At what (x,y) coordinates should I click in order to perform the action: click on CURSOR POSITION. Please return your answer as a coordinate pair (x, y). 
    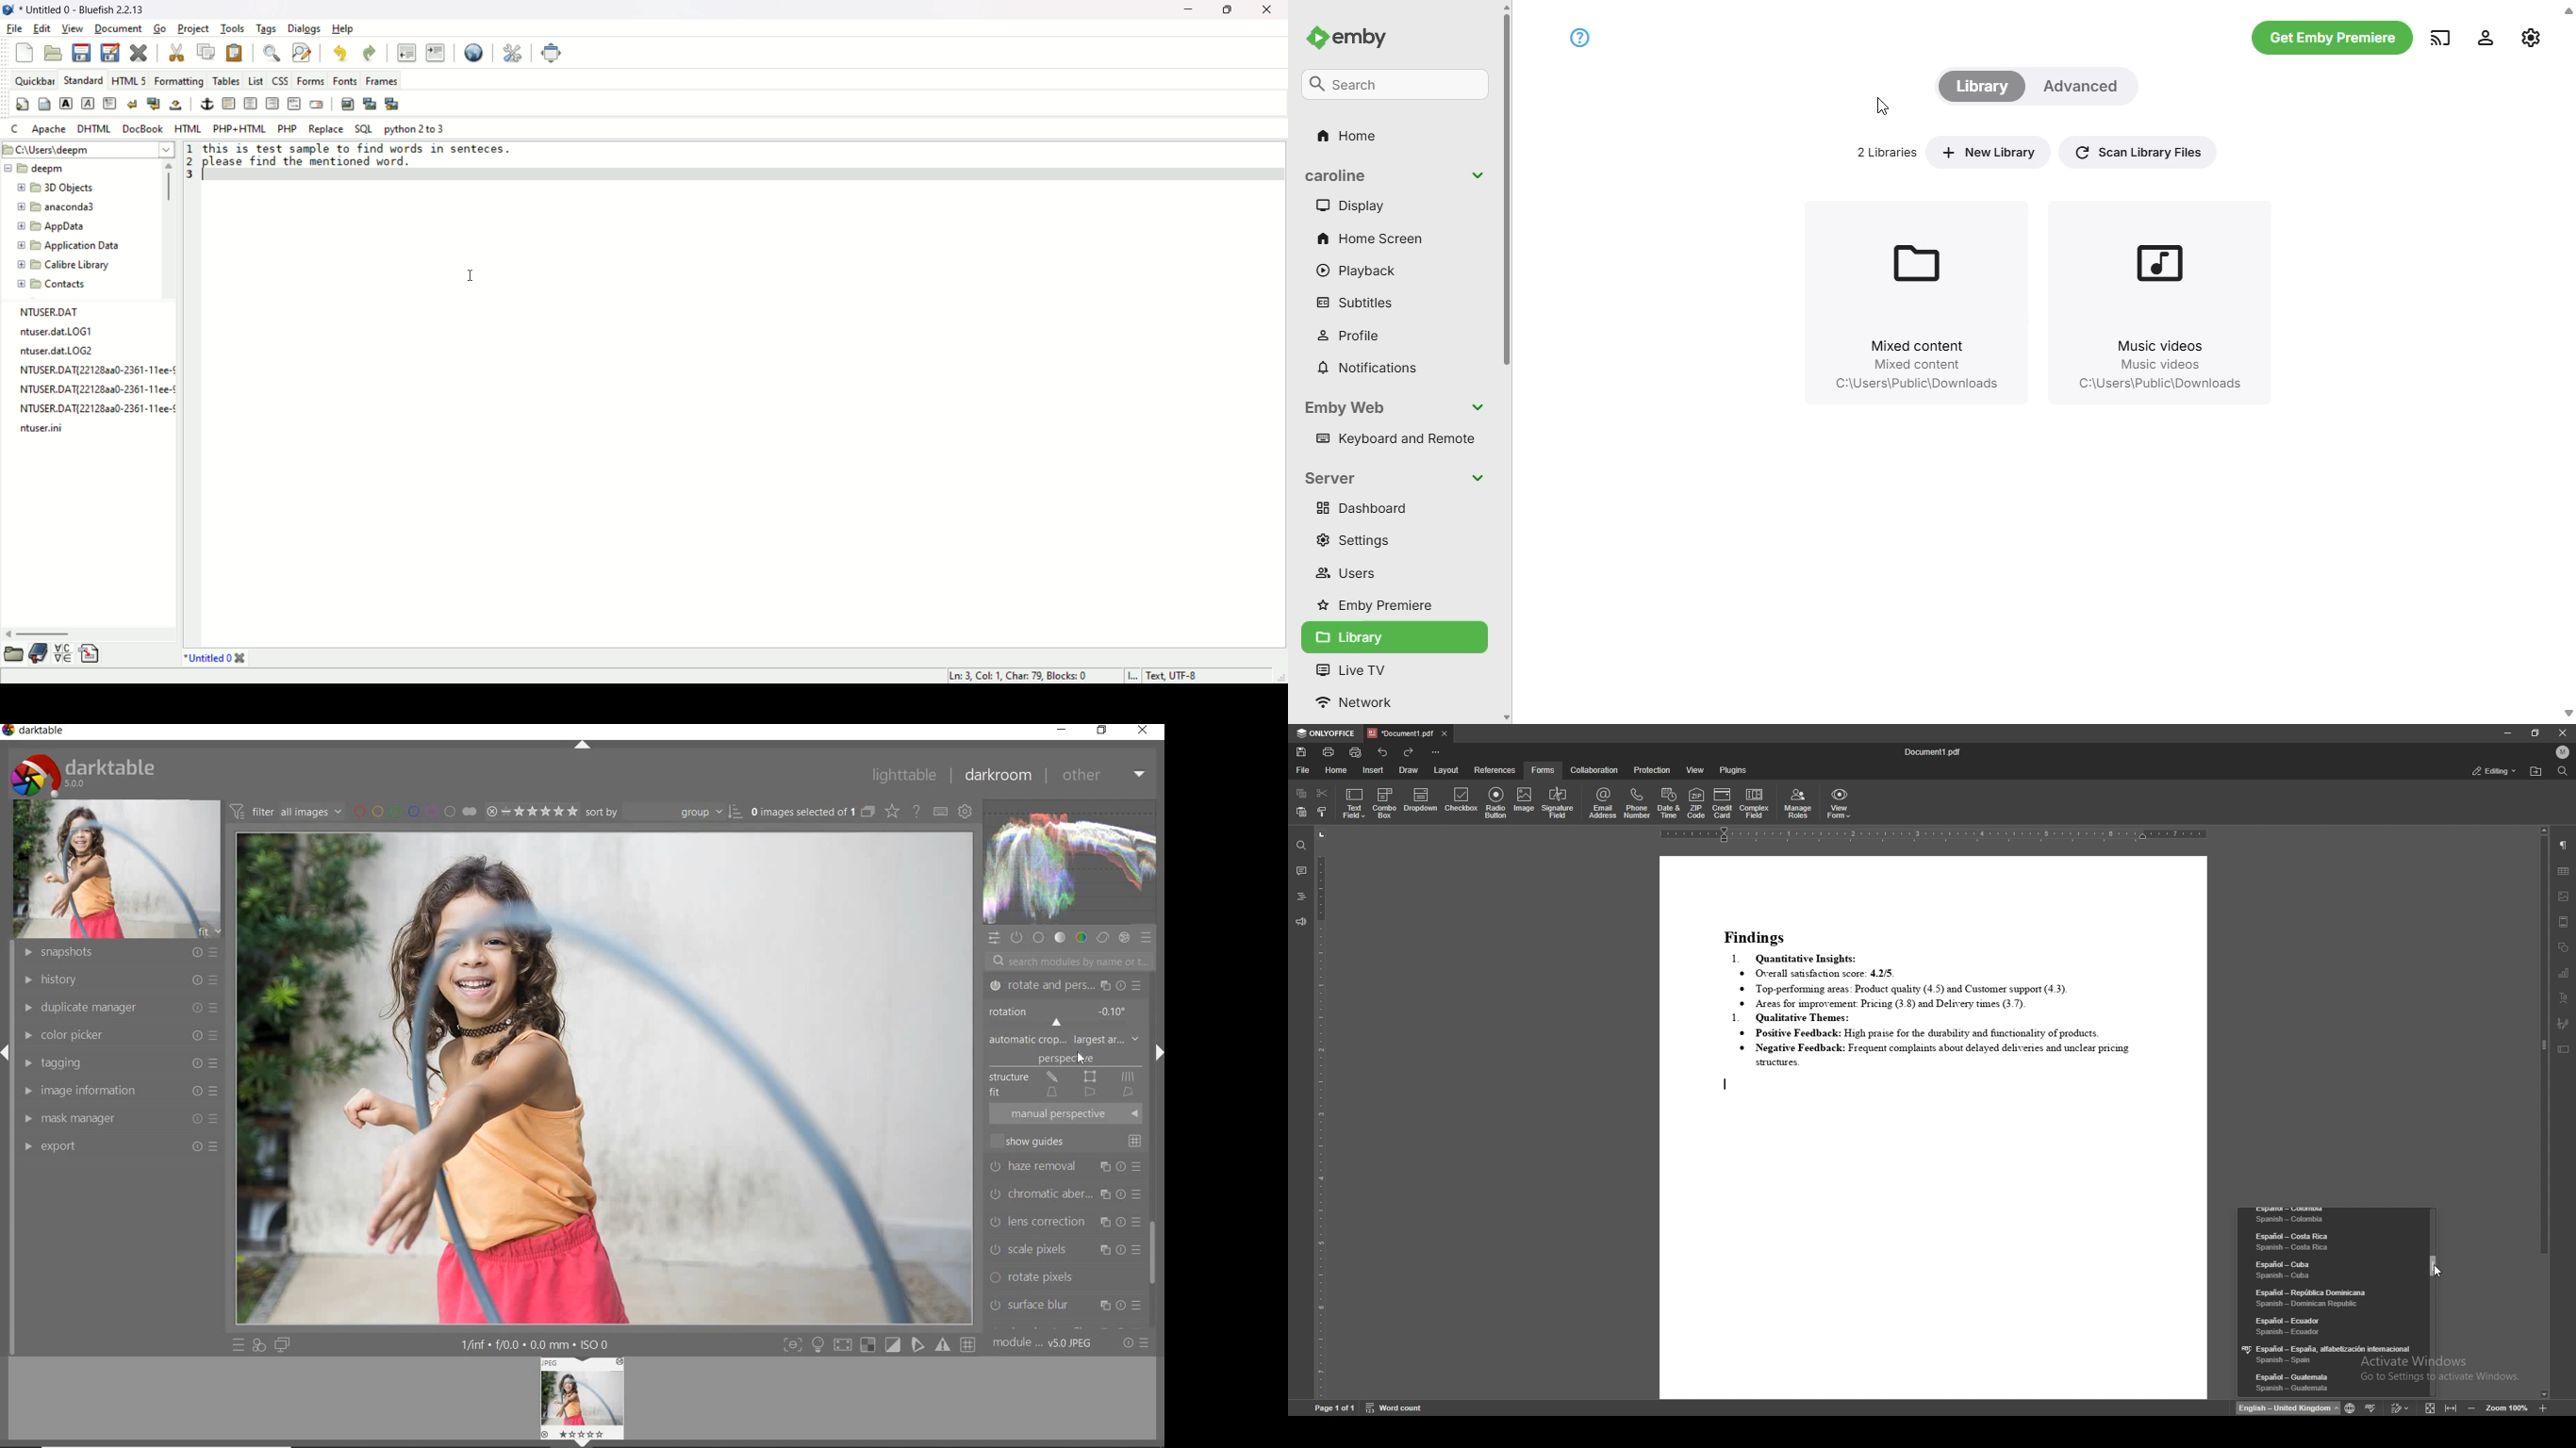
    Looking at the image, I should click on (1081, 1059).